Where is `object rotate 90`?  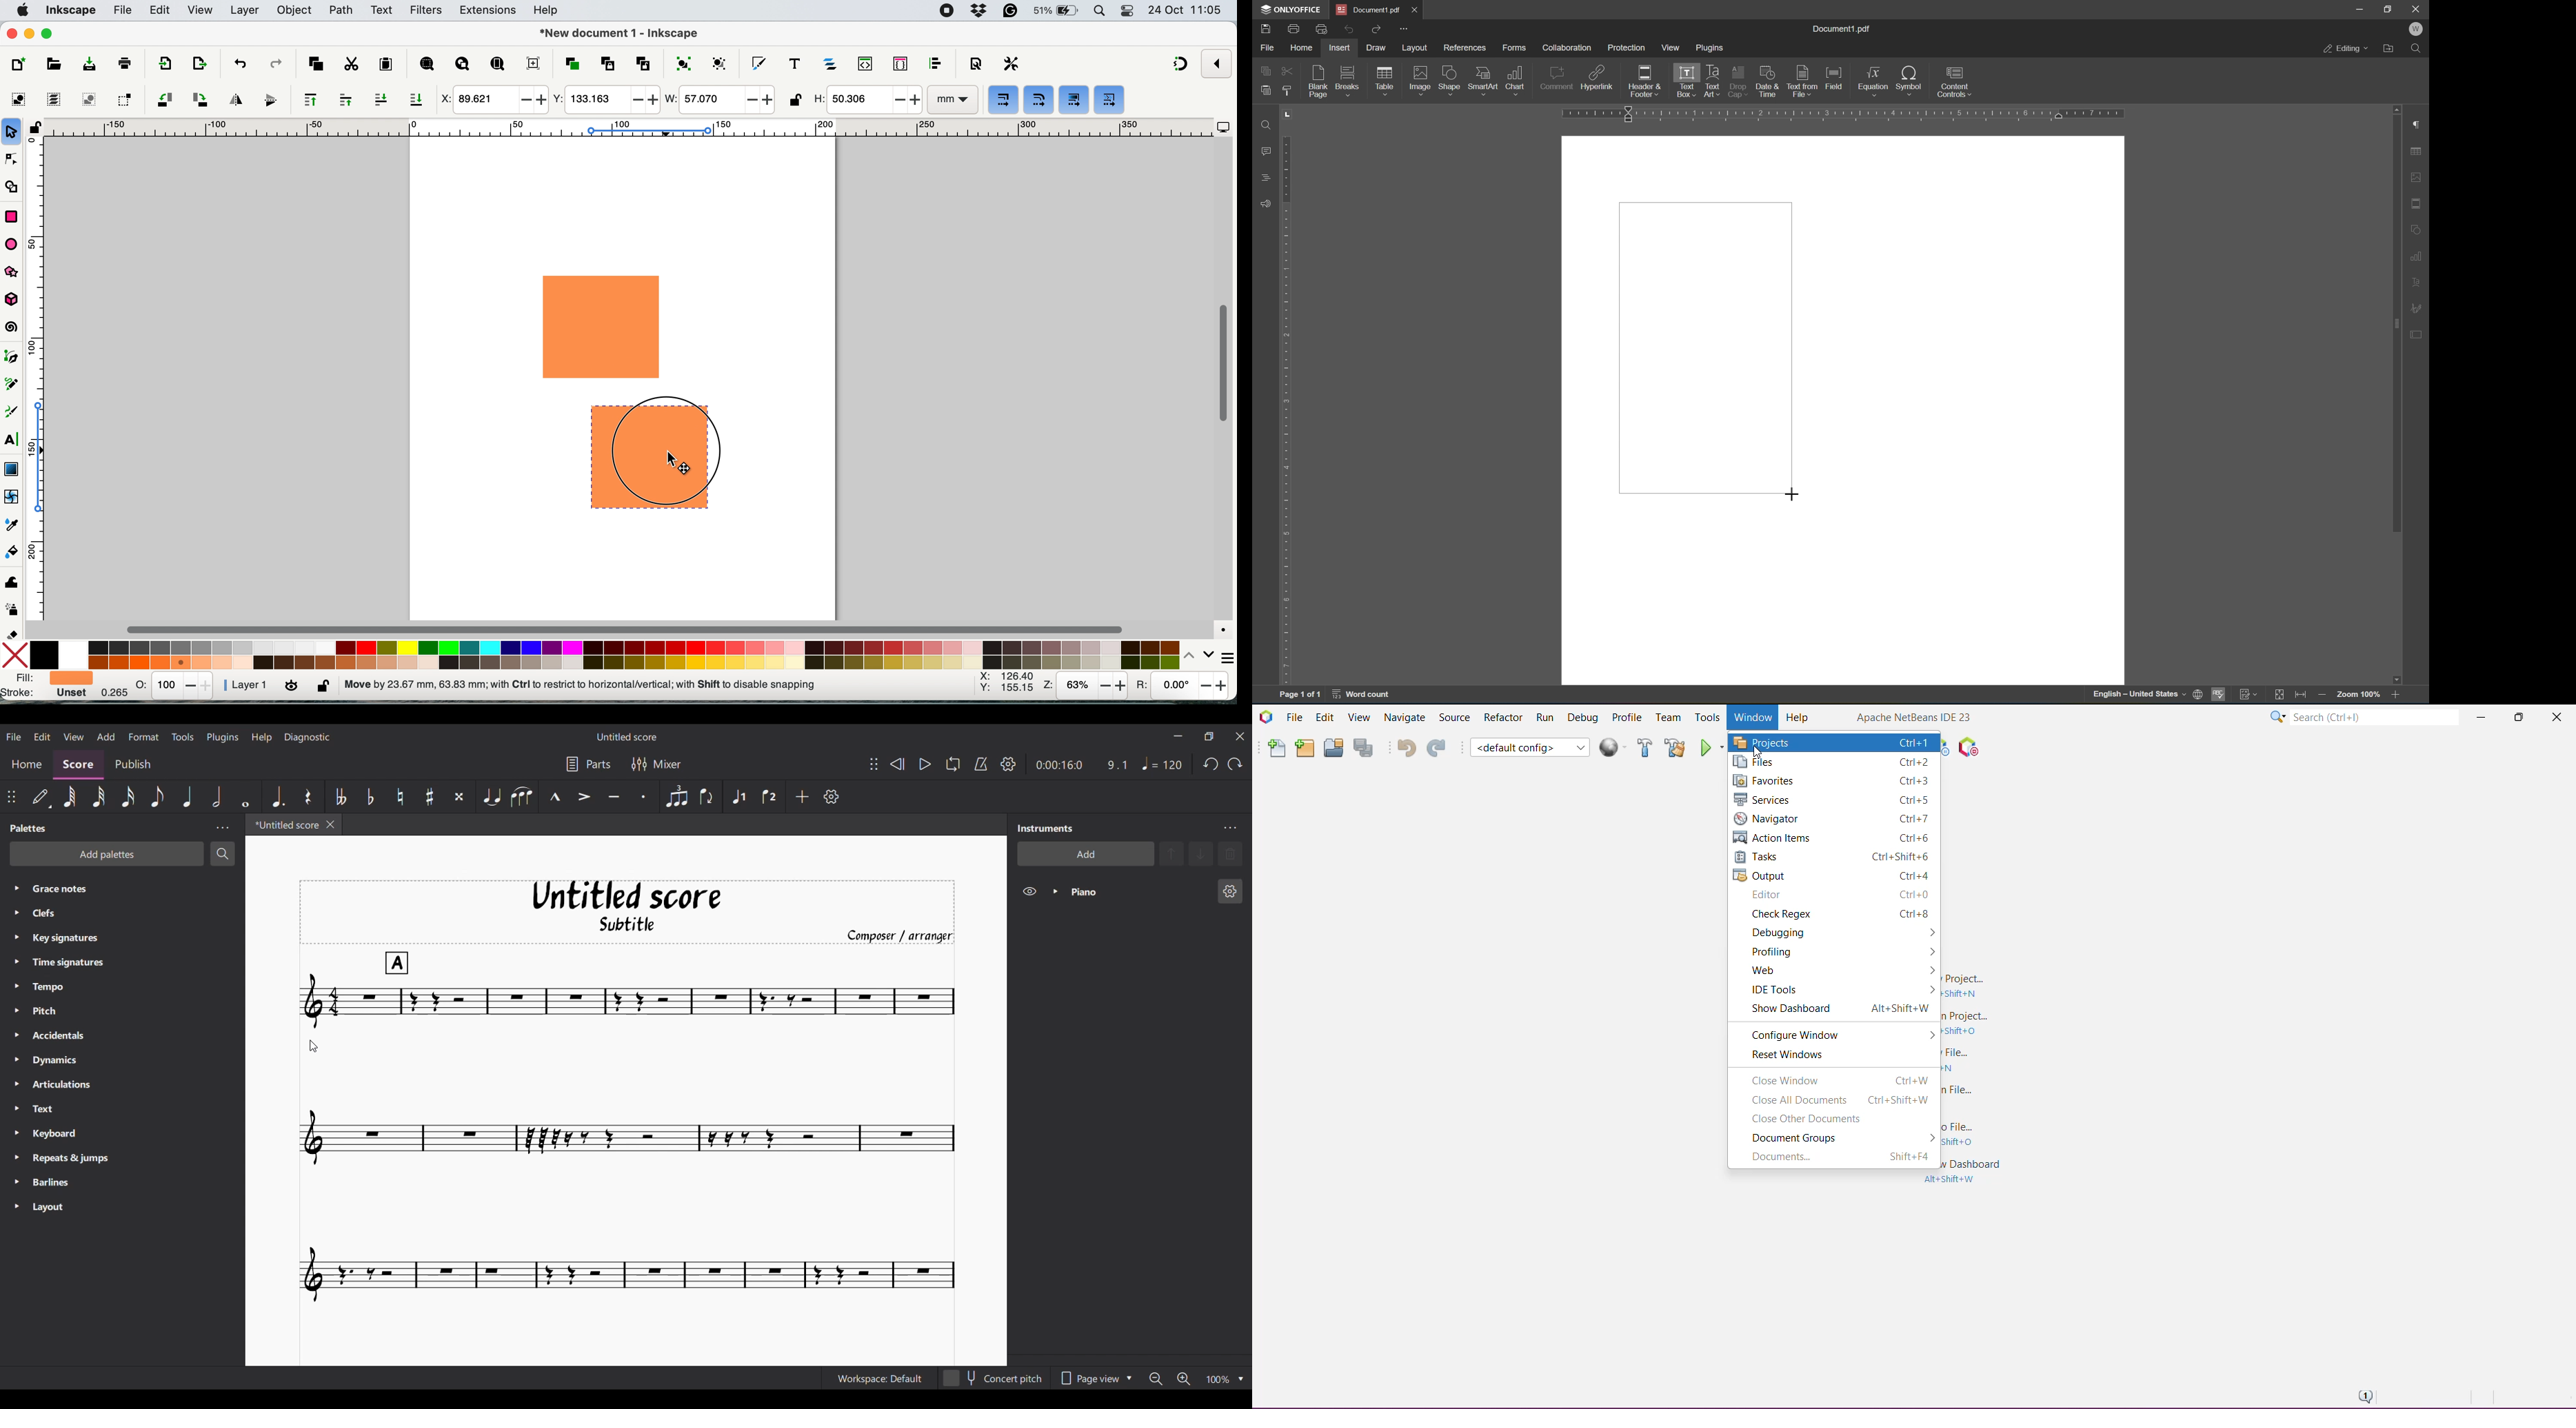
object rotate 90 is located at coordinates (199, 99).